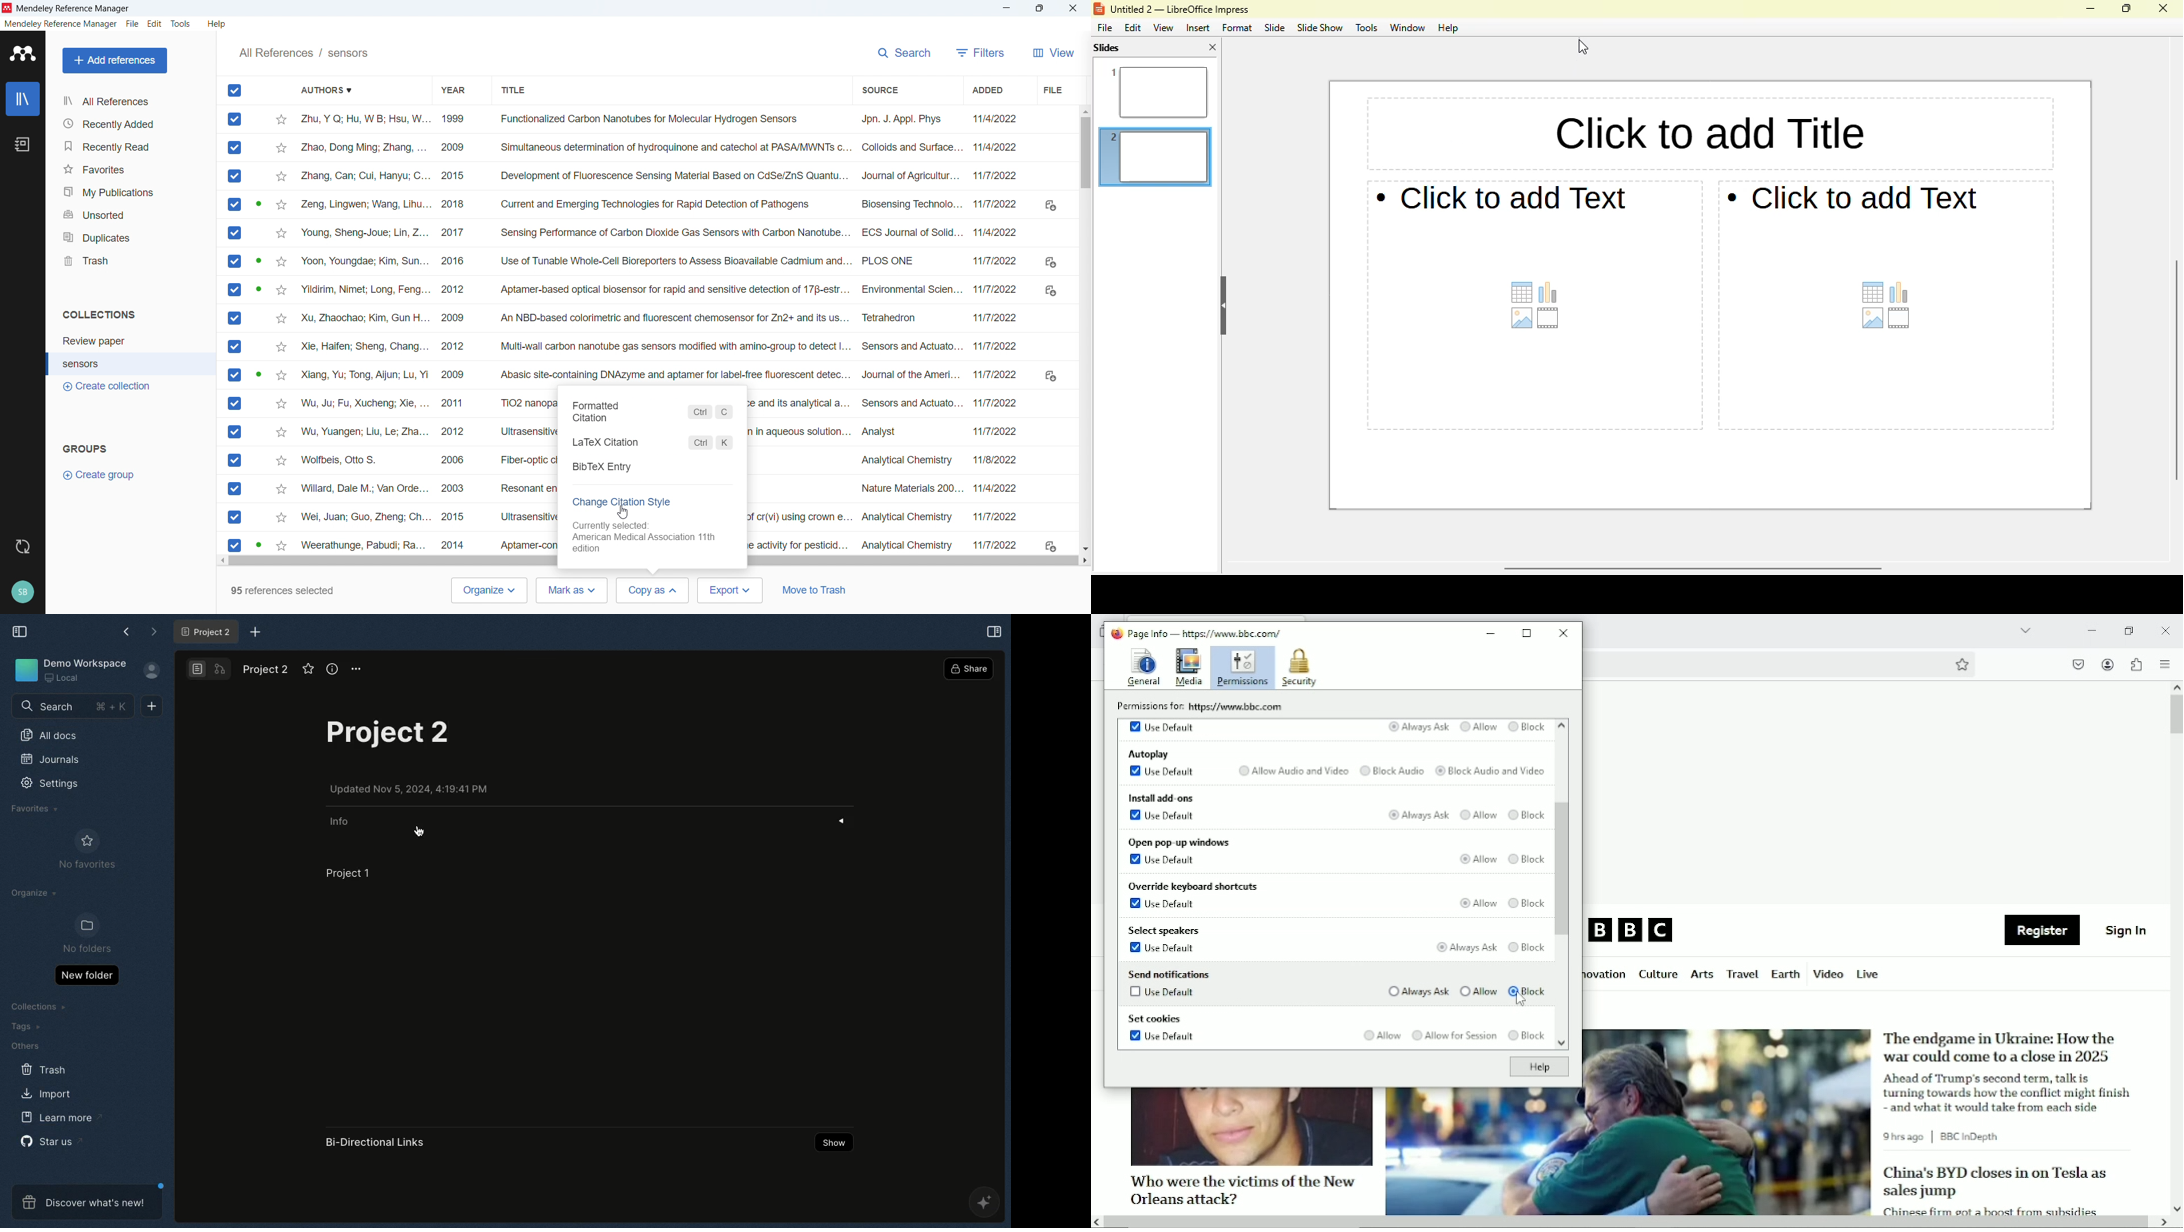 Image resolution: width=2184 pixels, height=1232 pixels. Describe the element at coordinates (2010, 1092) in the screenshot. I see `Ahead of Trump's second term, talk is turning towards how the conflict might finish and what it would take from each side` at that location.